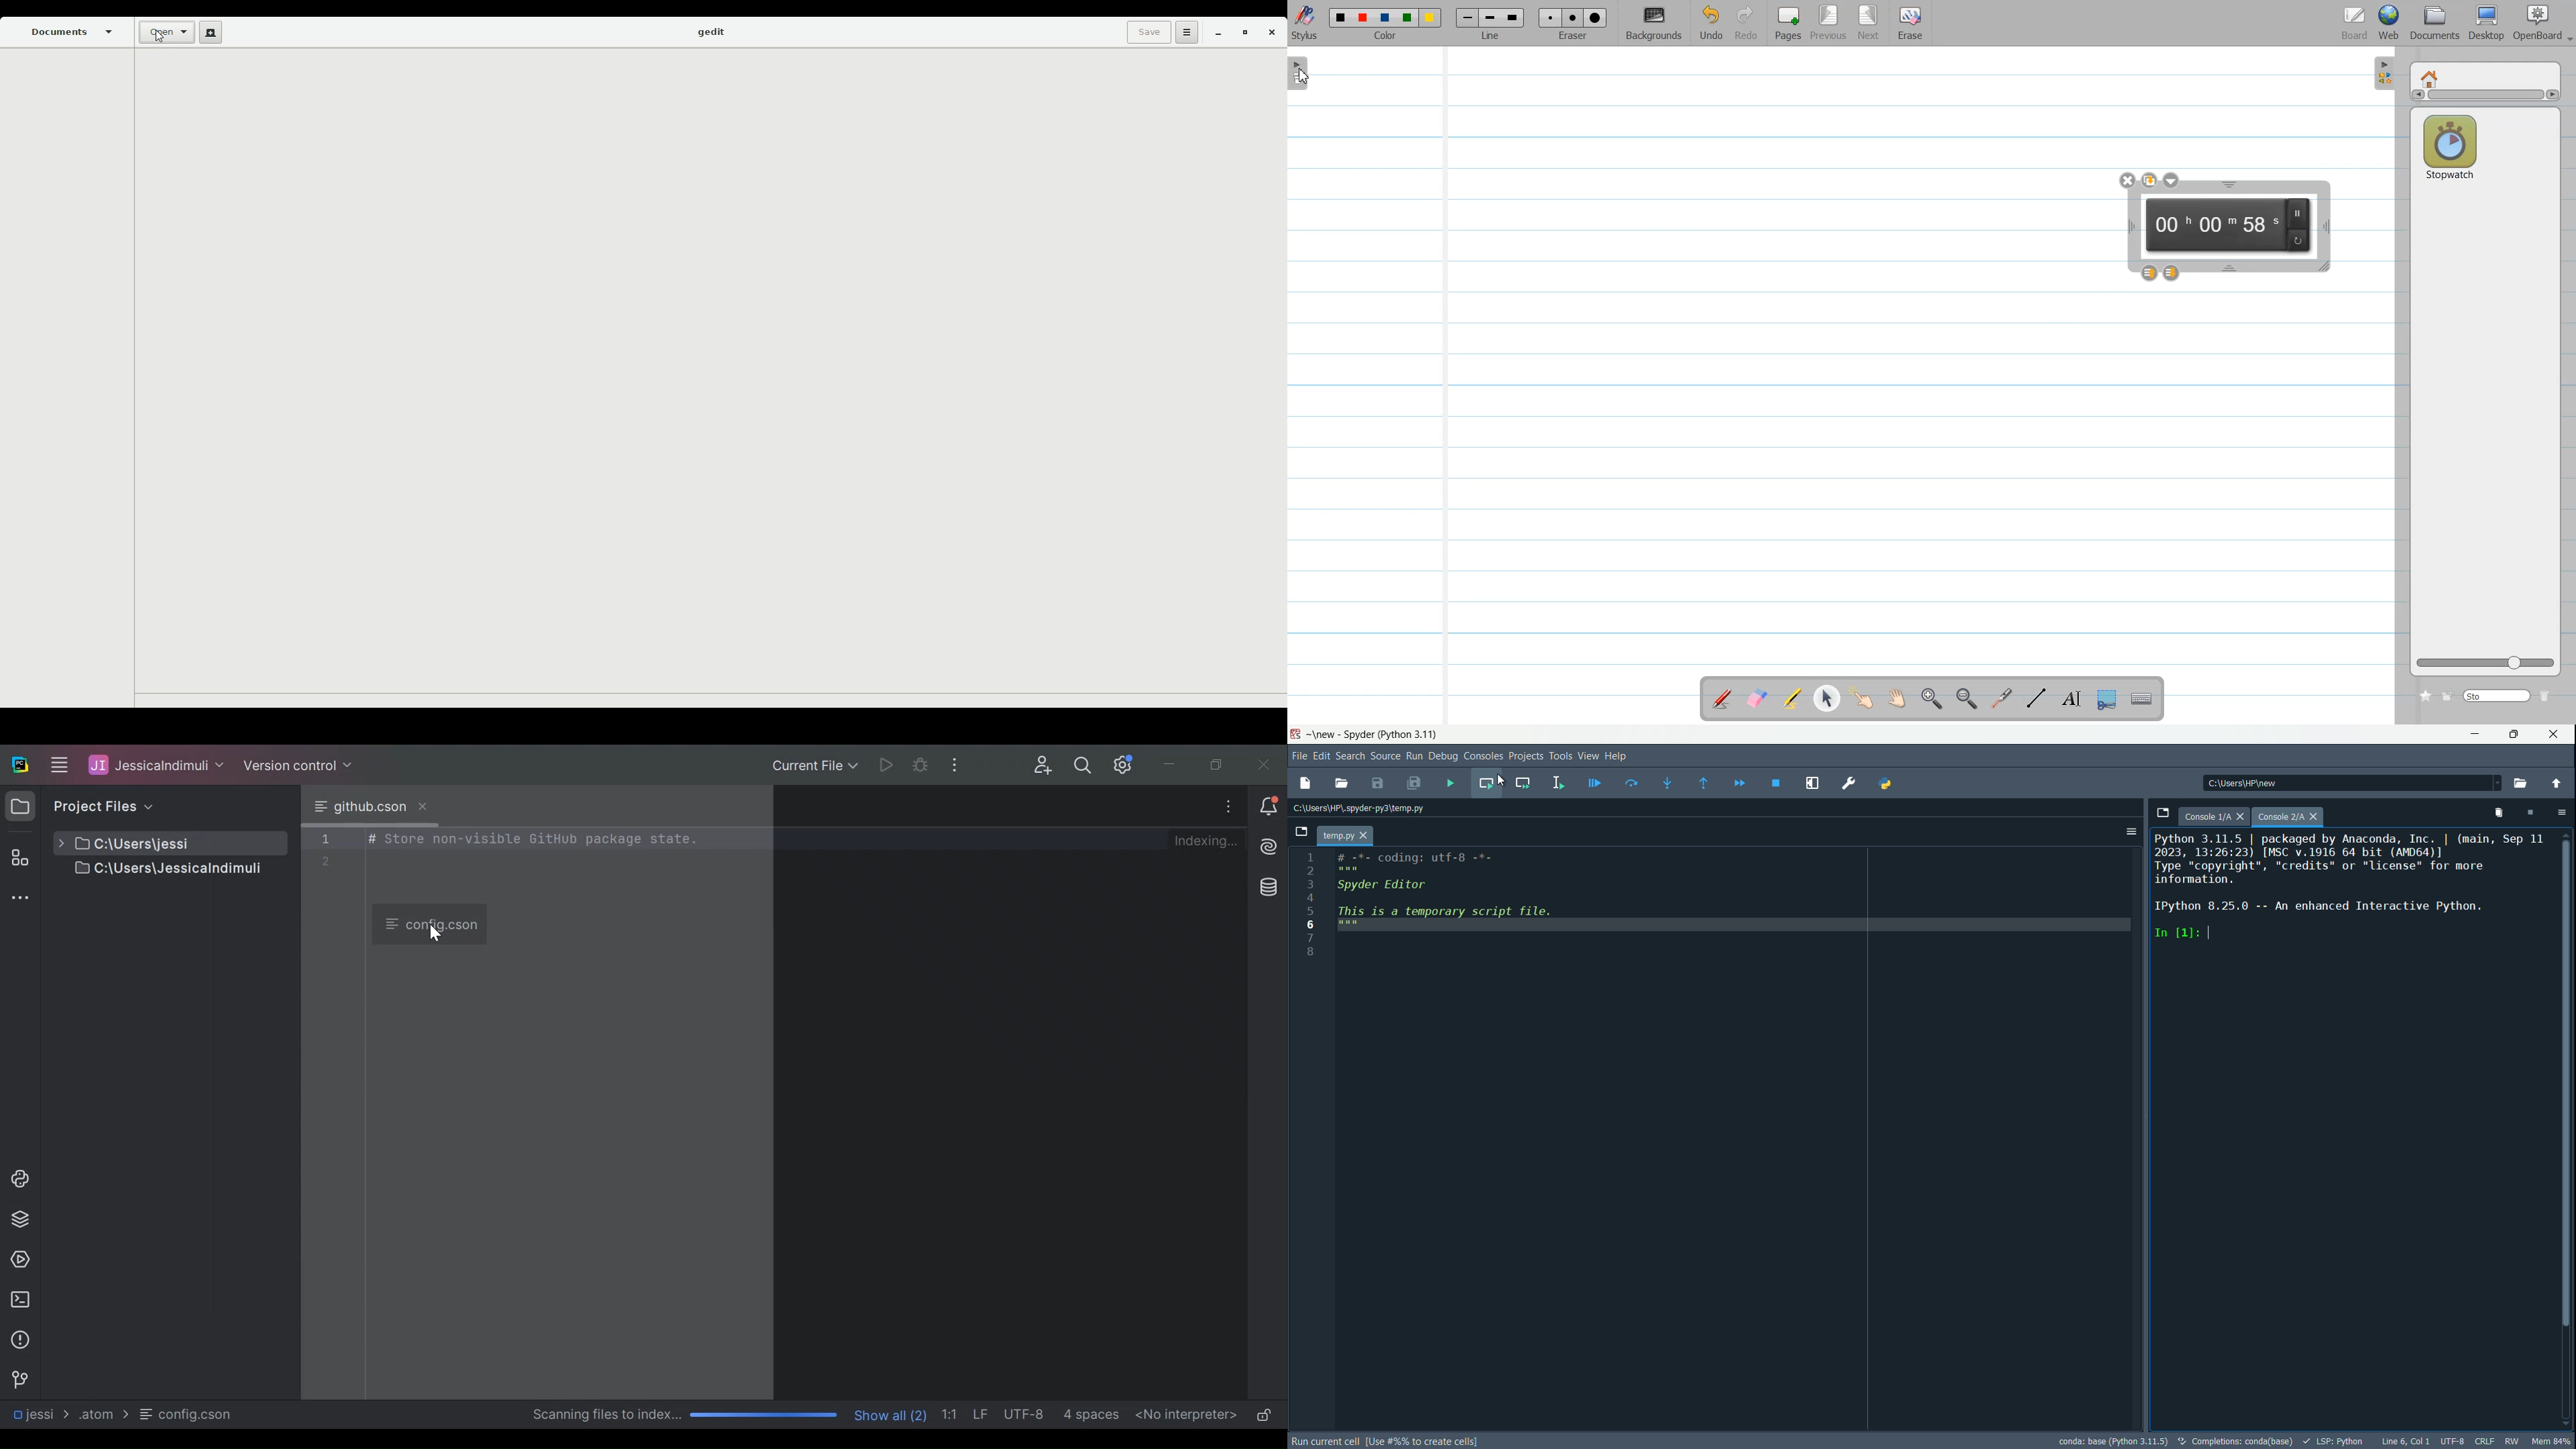 The width and height of the screenshot is (2576, 1456). Describe the element at coordinates (1362, 808) in the screenshot. I see `Current Path: c:\users\hp\.spyder-py3\temp.py` at that location.